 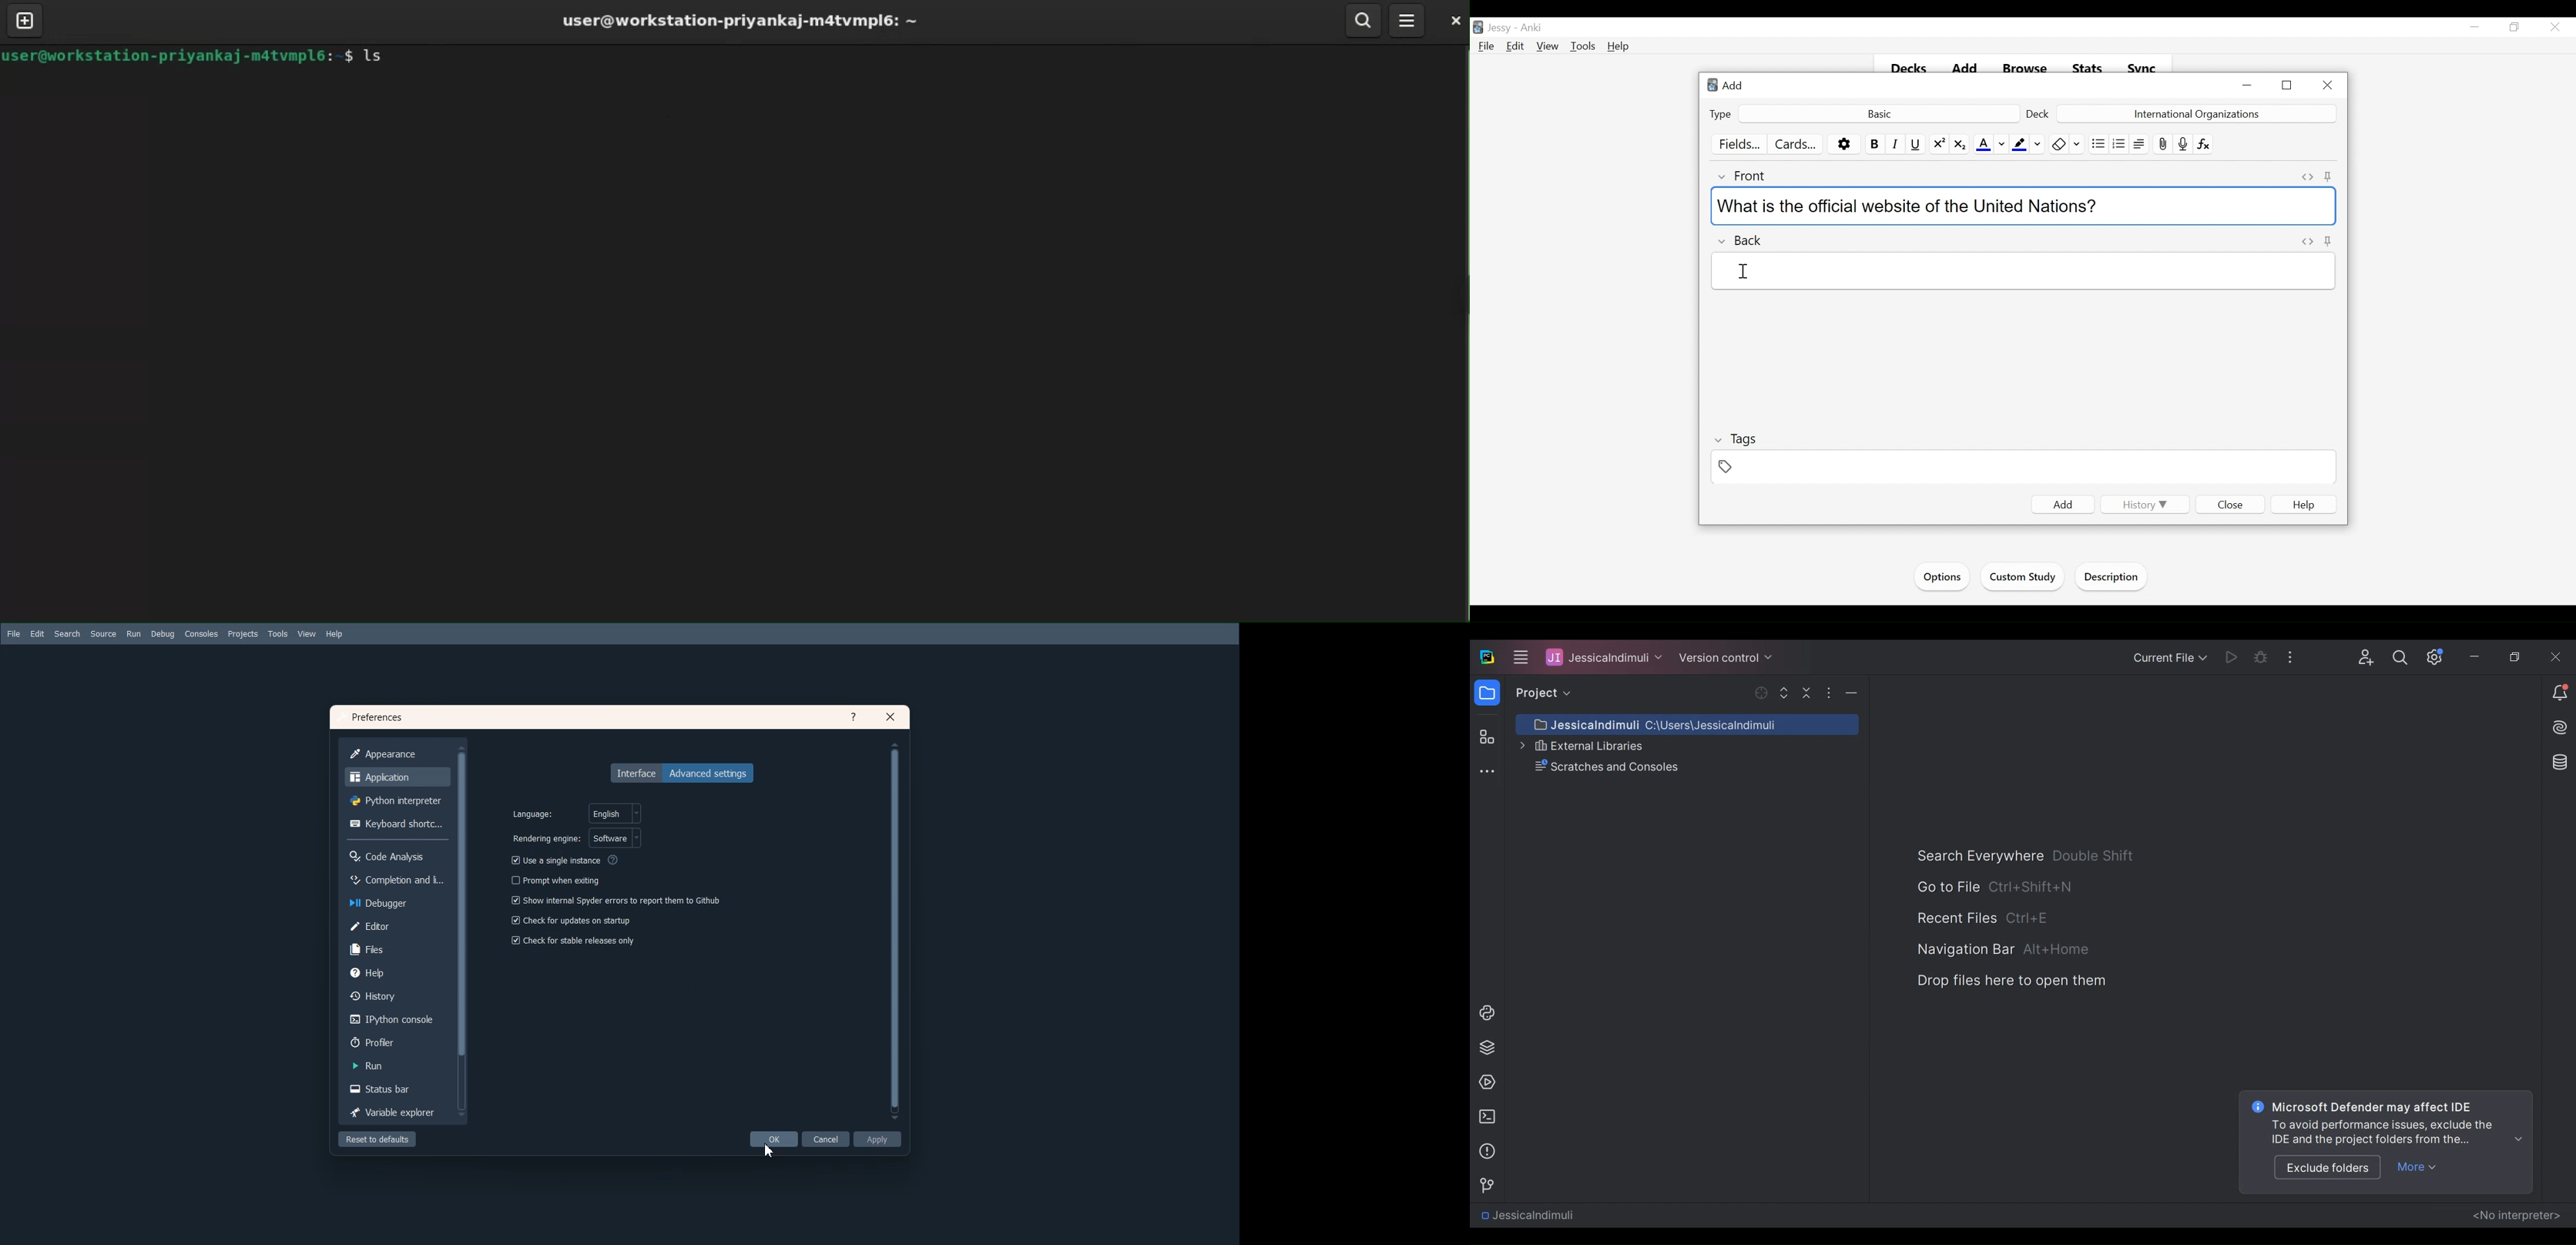 What do you see at coordinates (1734, 86) in the screenshot?
I see `Add` at bounding box center [1734, 86].